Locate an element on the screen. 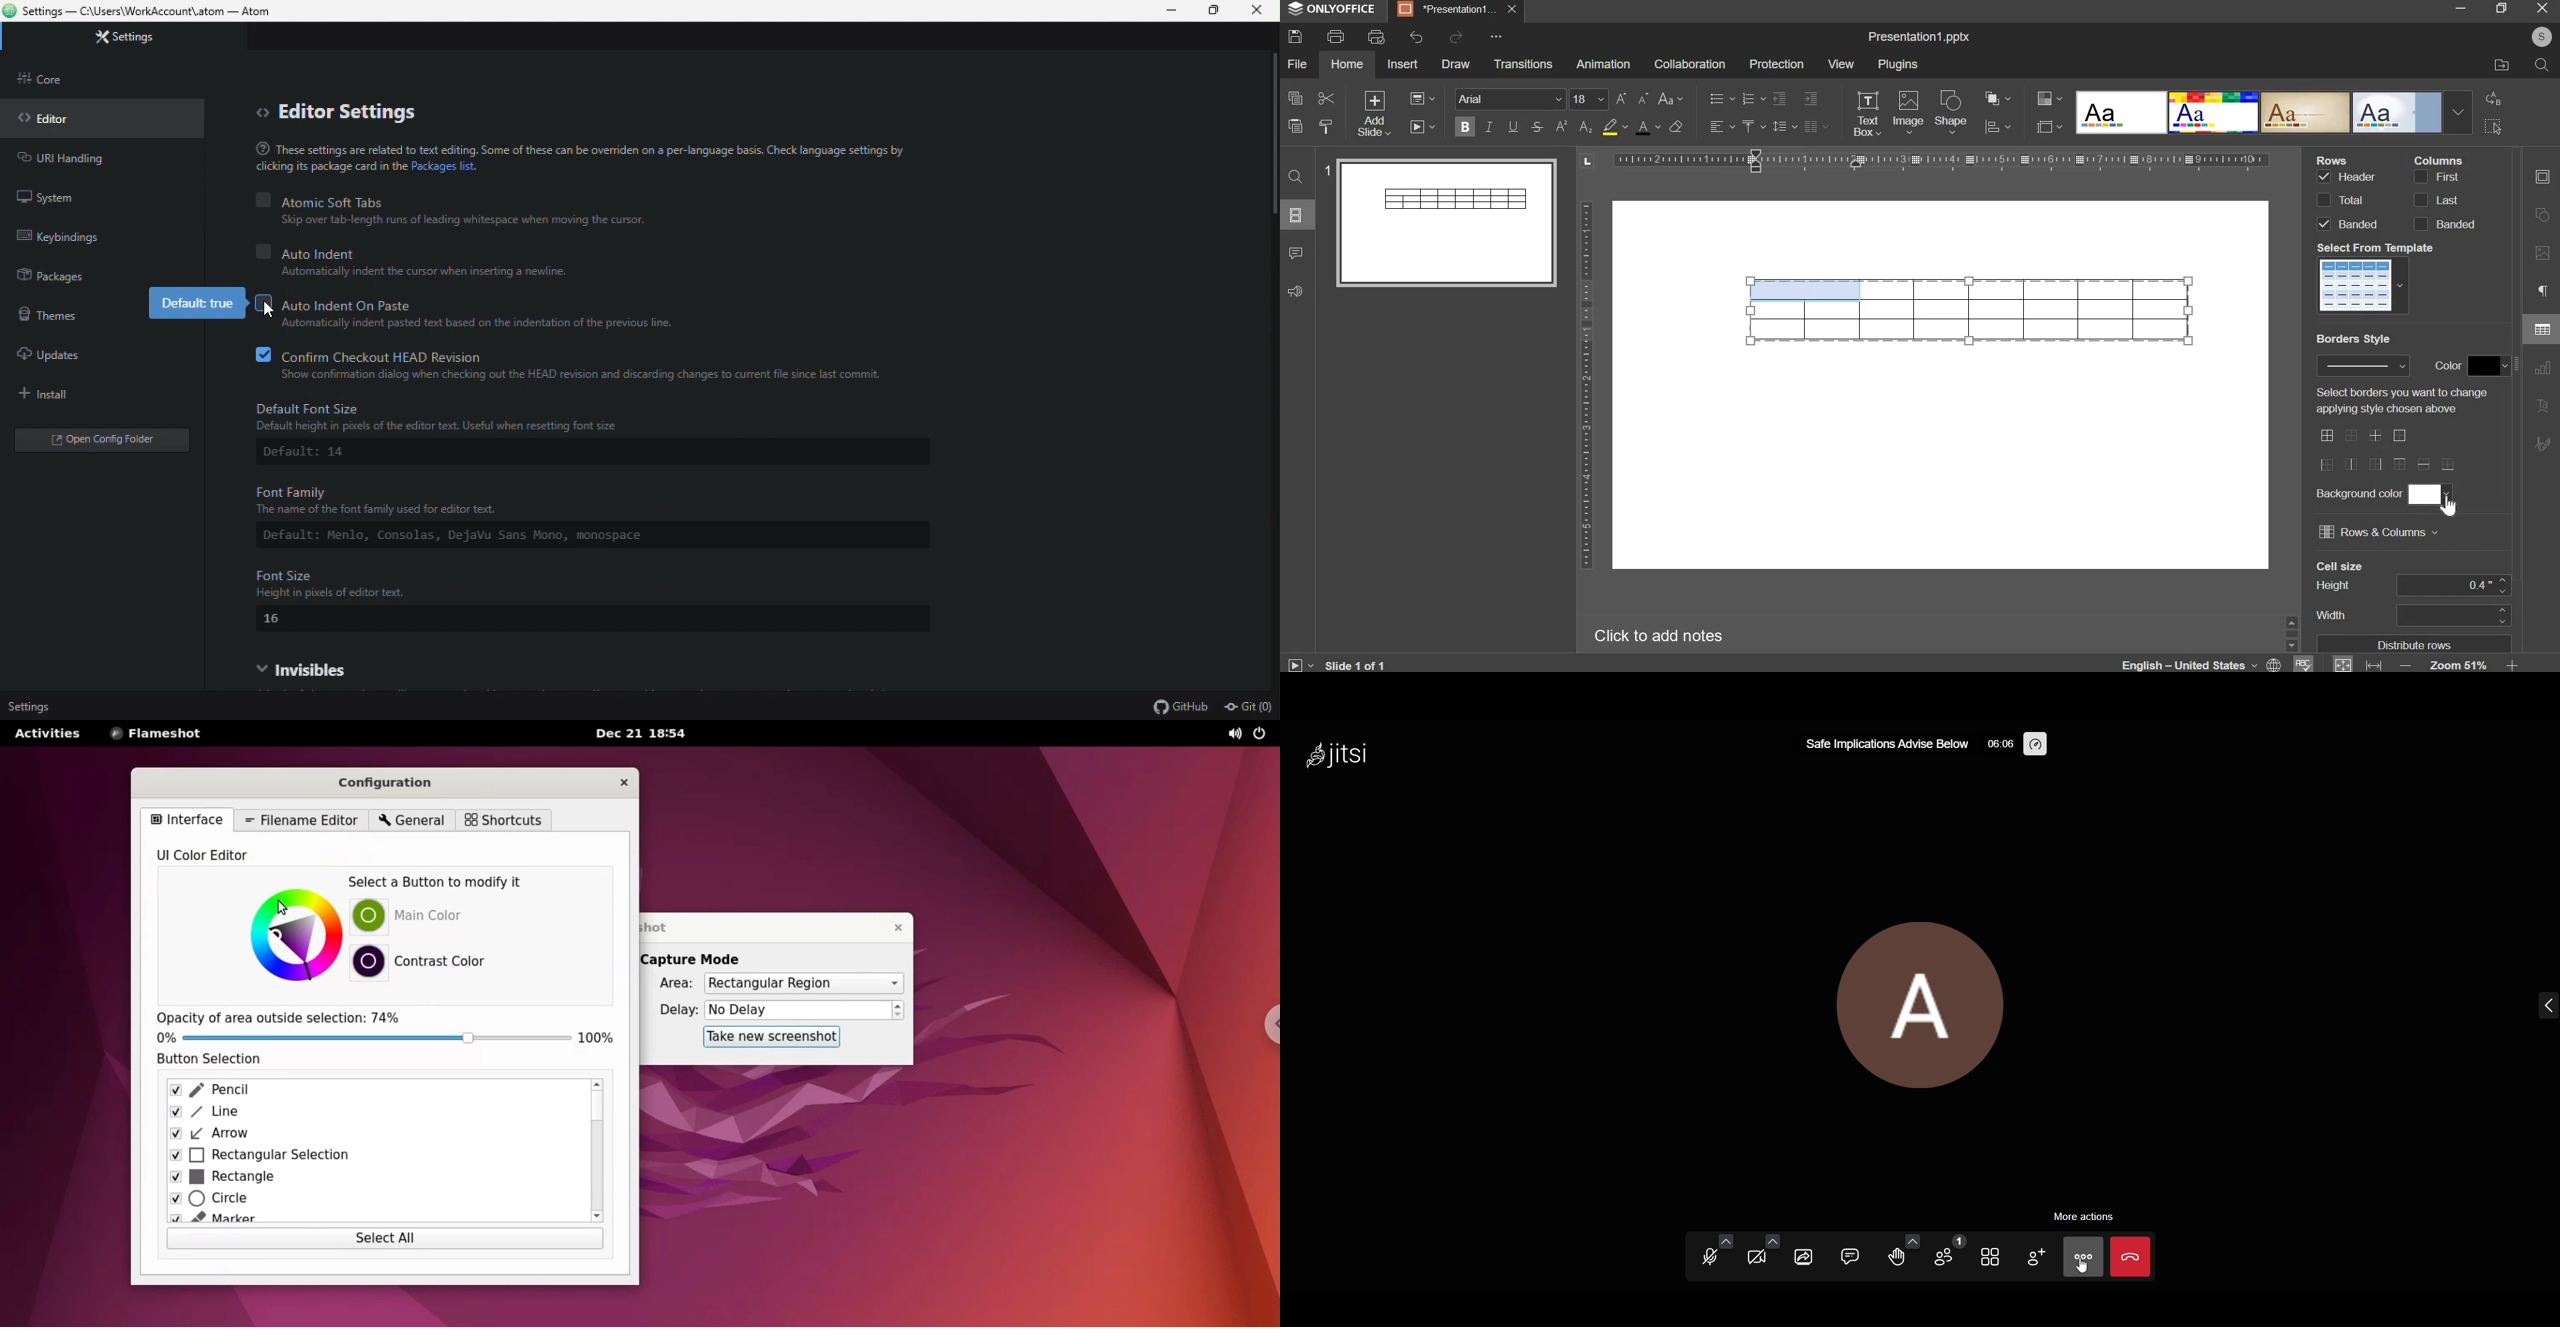 The height and width of the screenshot is (1344, 2576). line spacing is located at coordinates (1783, 127).